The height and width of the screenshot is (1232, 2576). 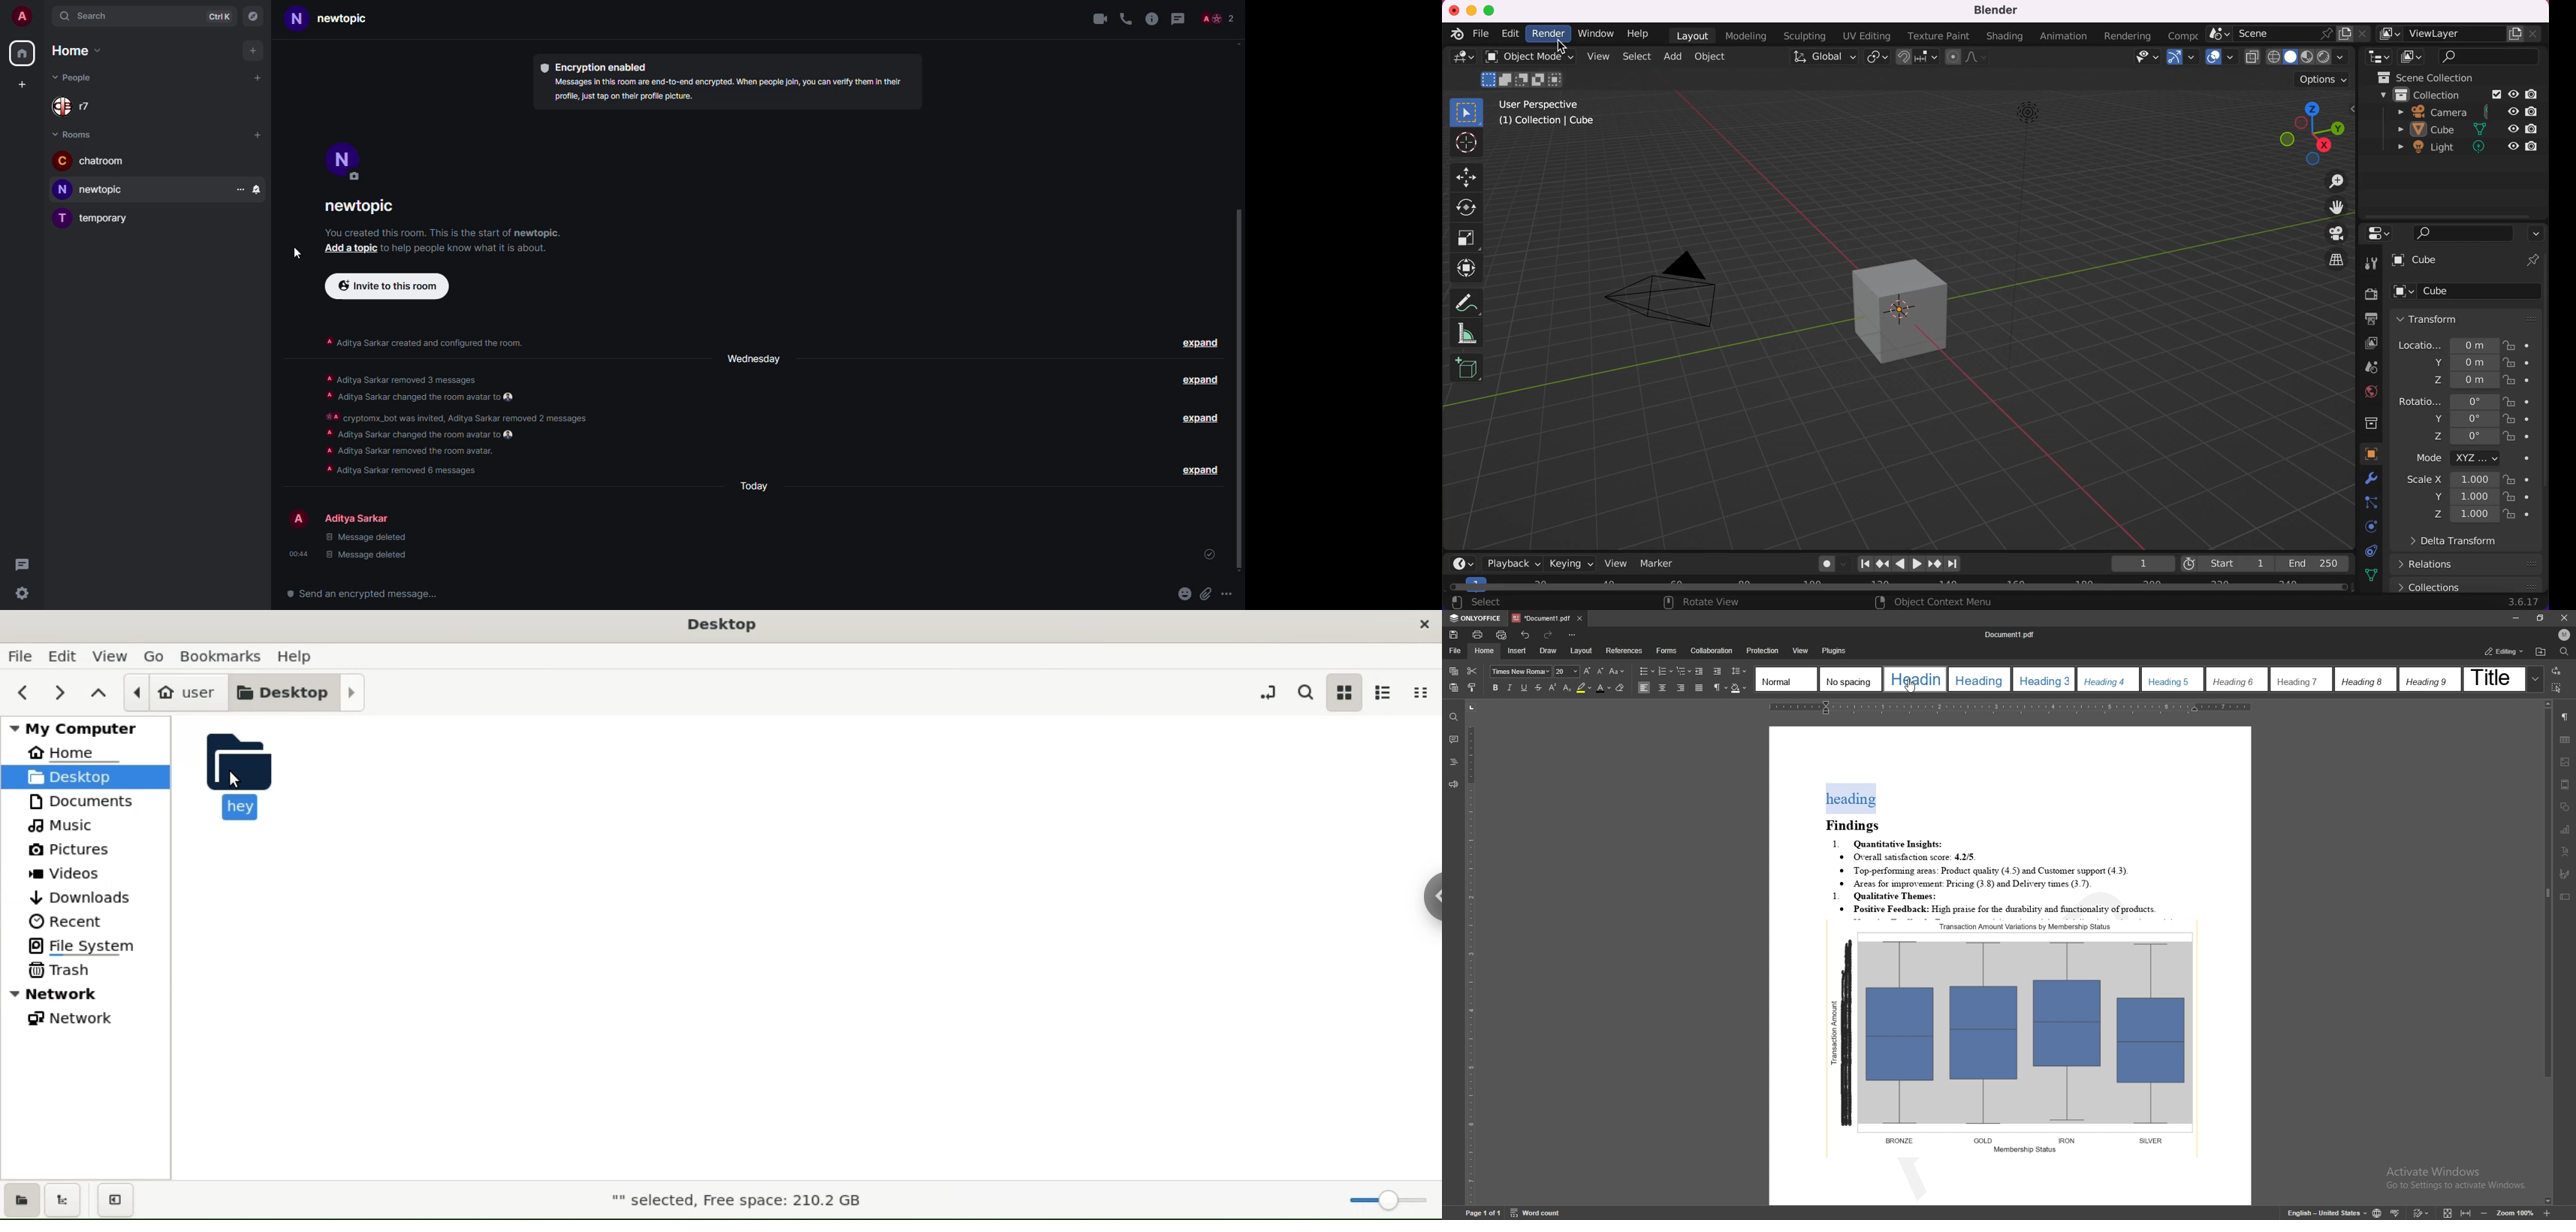 I want to click on expand, so click(x=1200, y=419).